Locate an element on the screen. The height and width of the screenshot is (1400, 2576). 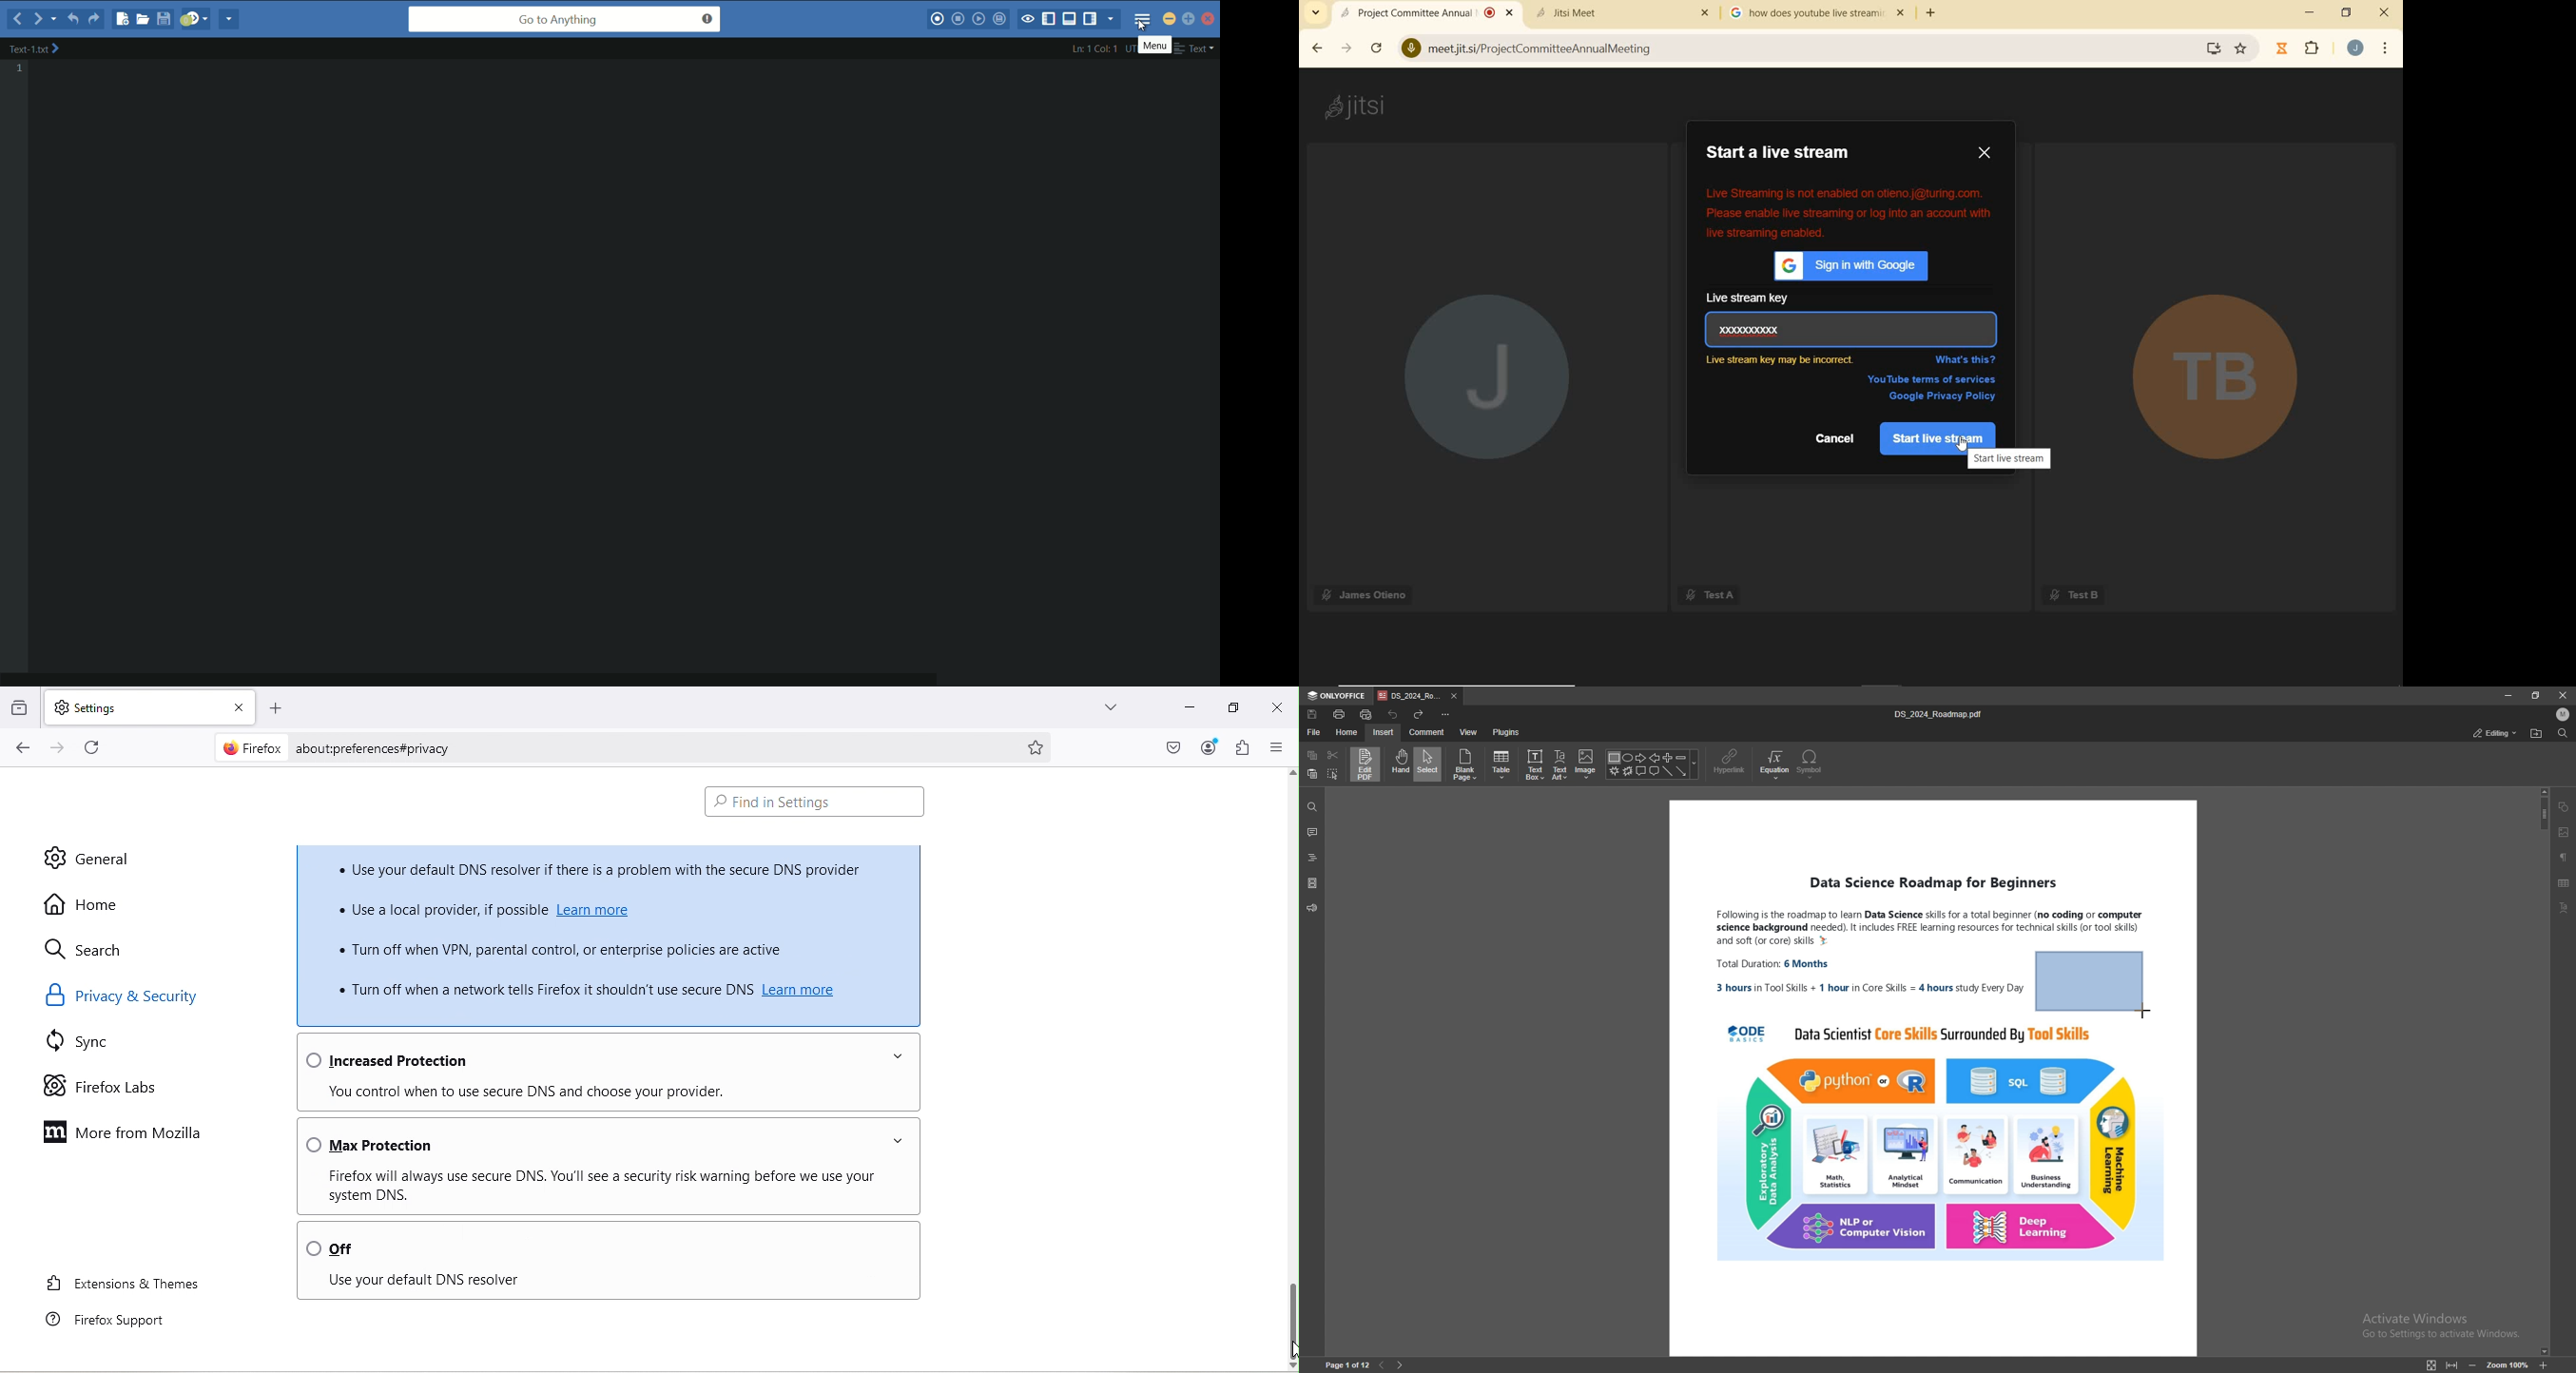
headings is located at coordinates (1313, 855).